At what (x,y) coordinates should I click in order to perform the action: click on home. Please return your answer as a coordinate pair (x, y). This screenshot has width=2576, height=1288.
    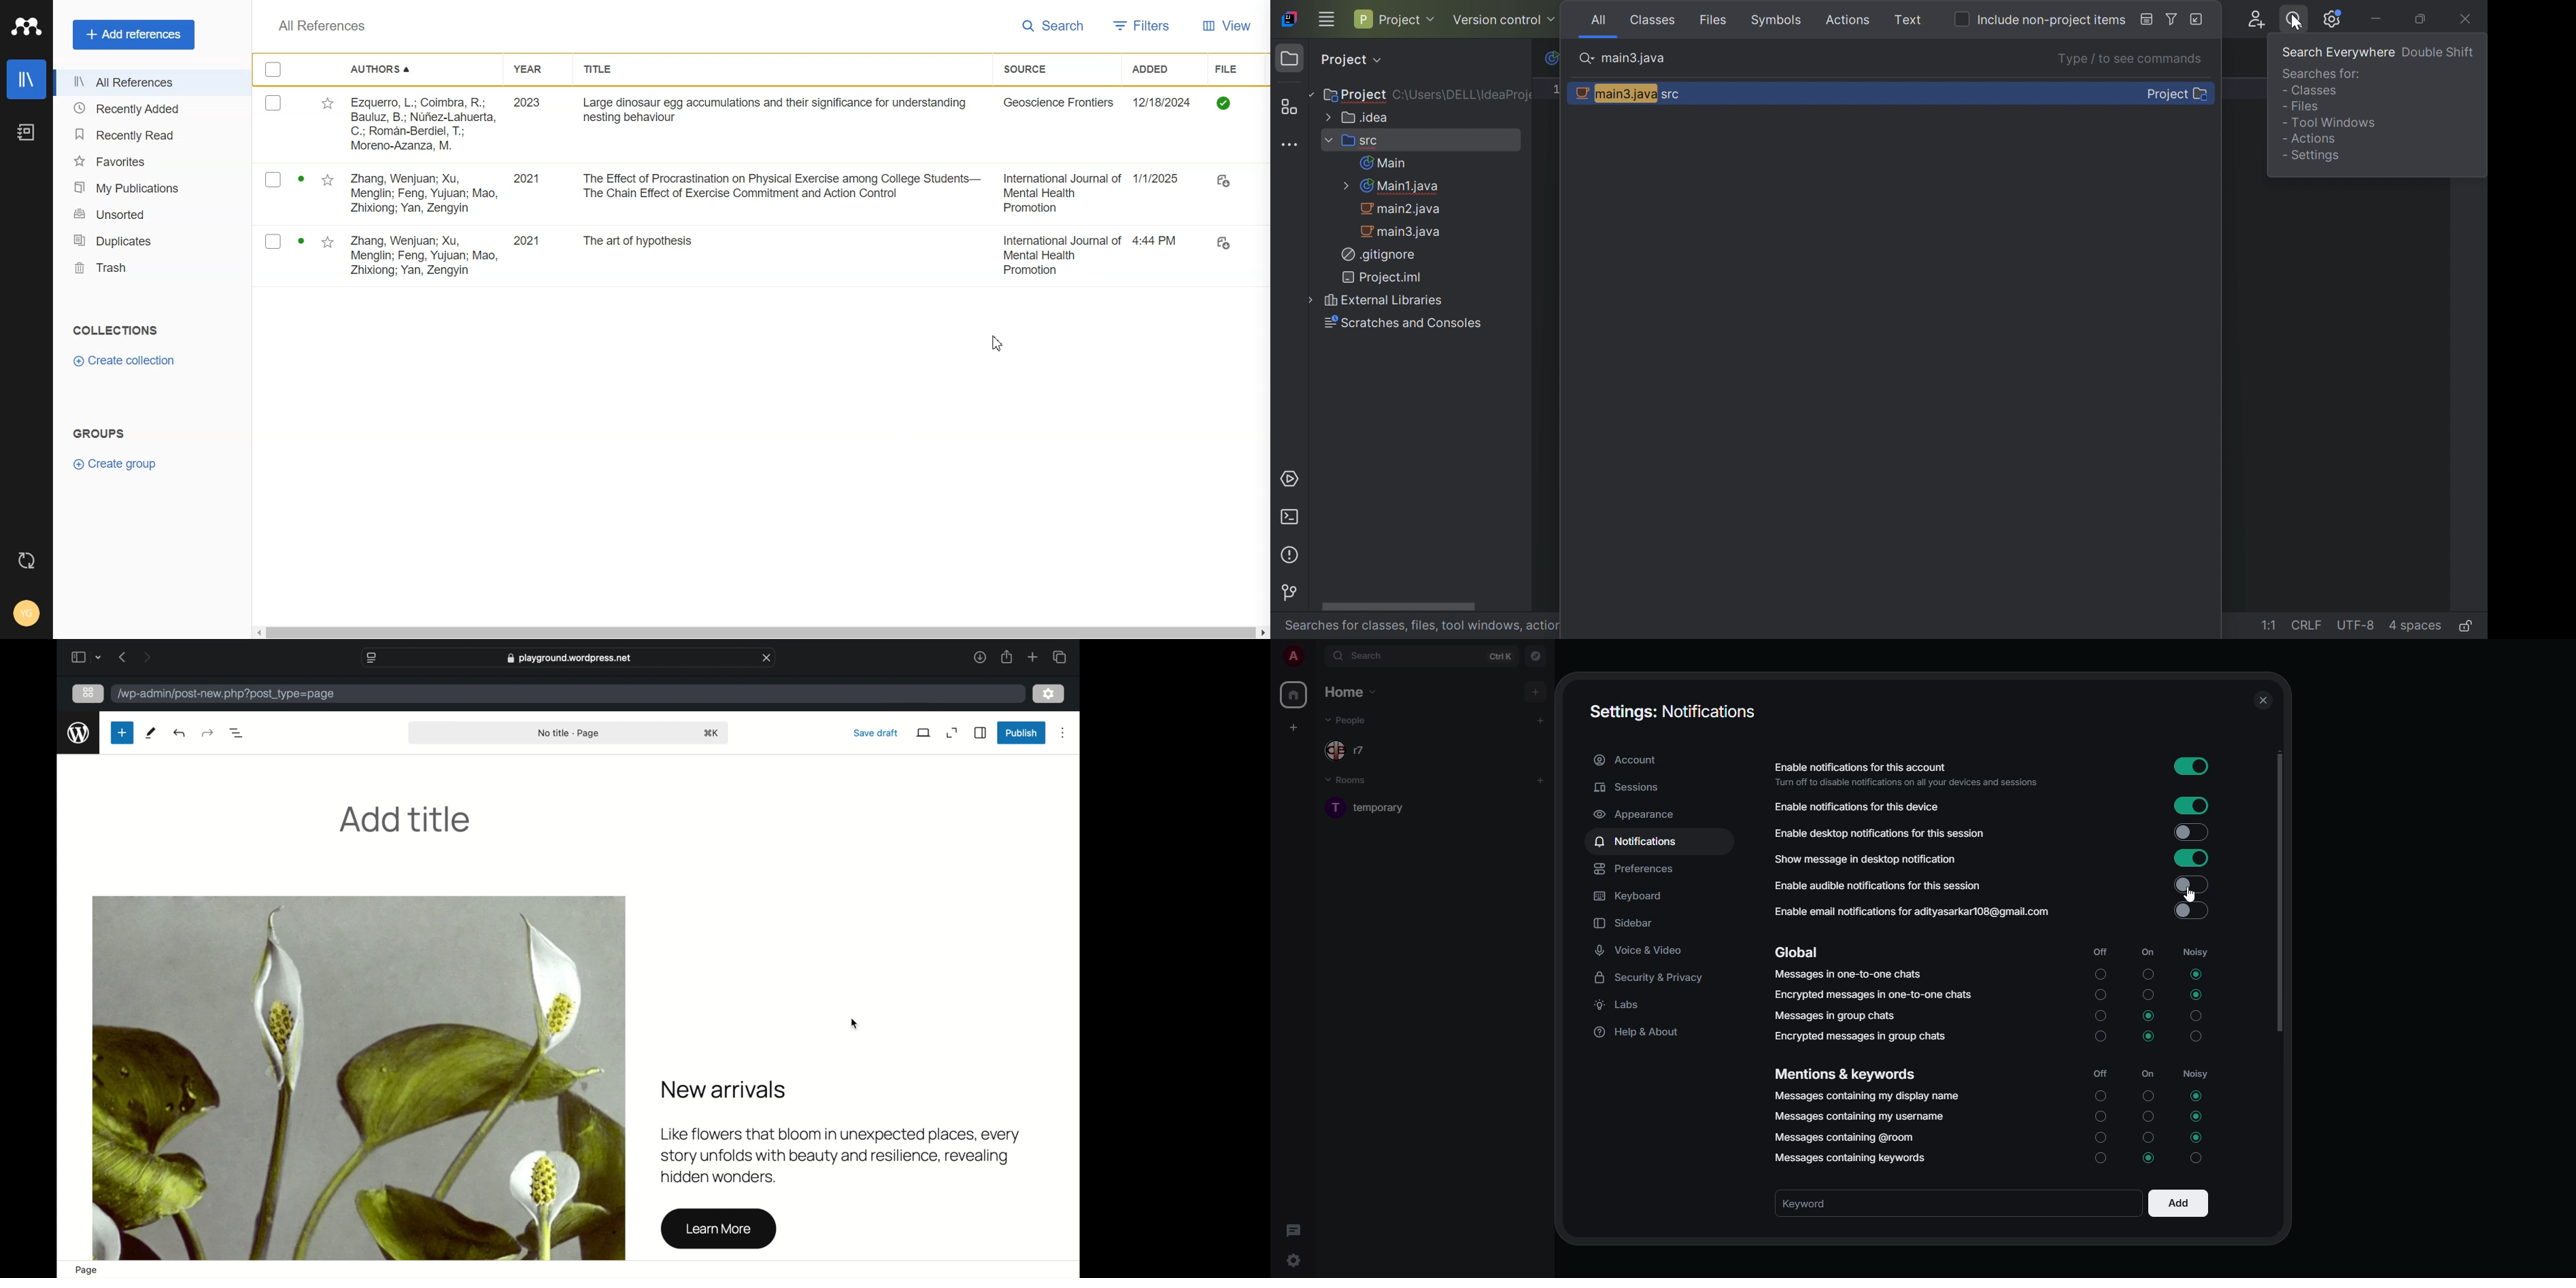
    Looking at the image, I should click on (1295, 695).